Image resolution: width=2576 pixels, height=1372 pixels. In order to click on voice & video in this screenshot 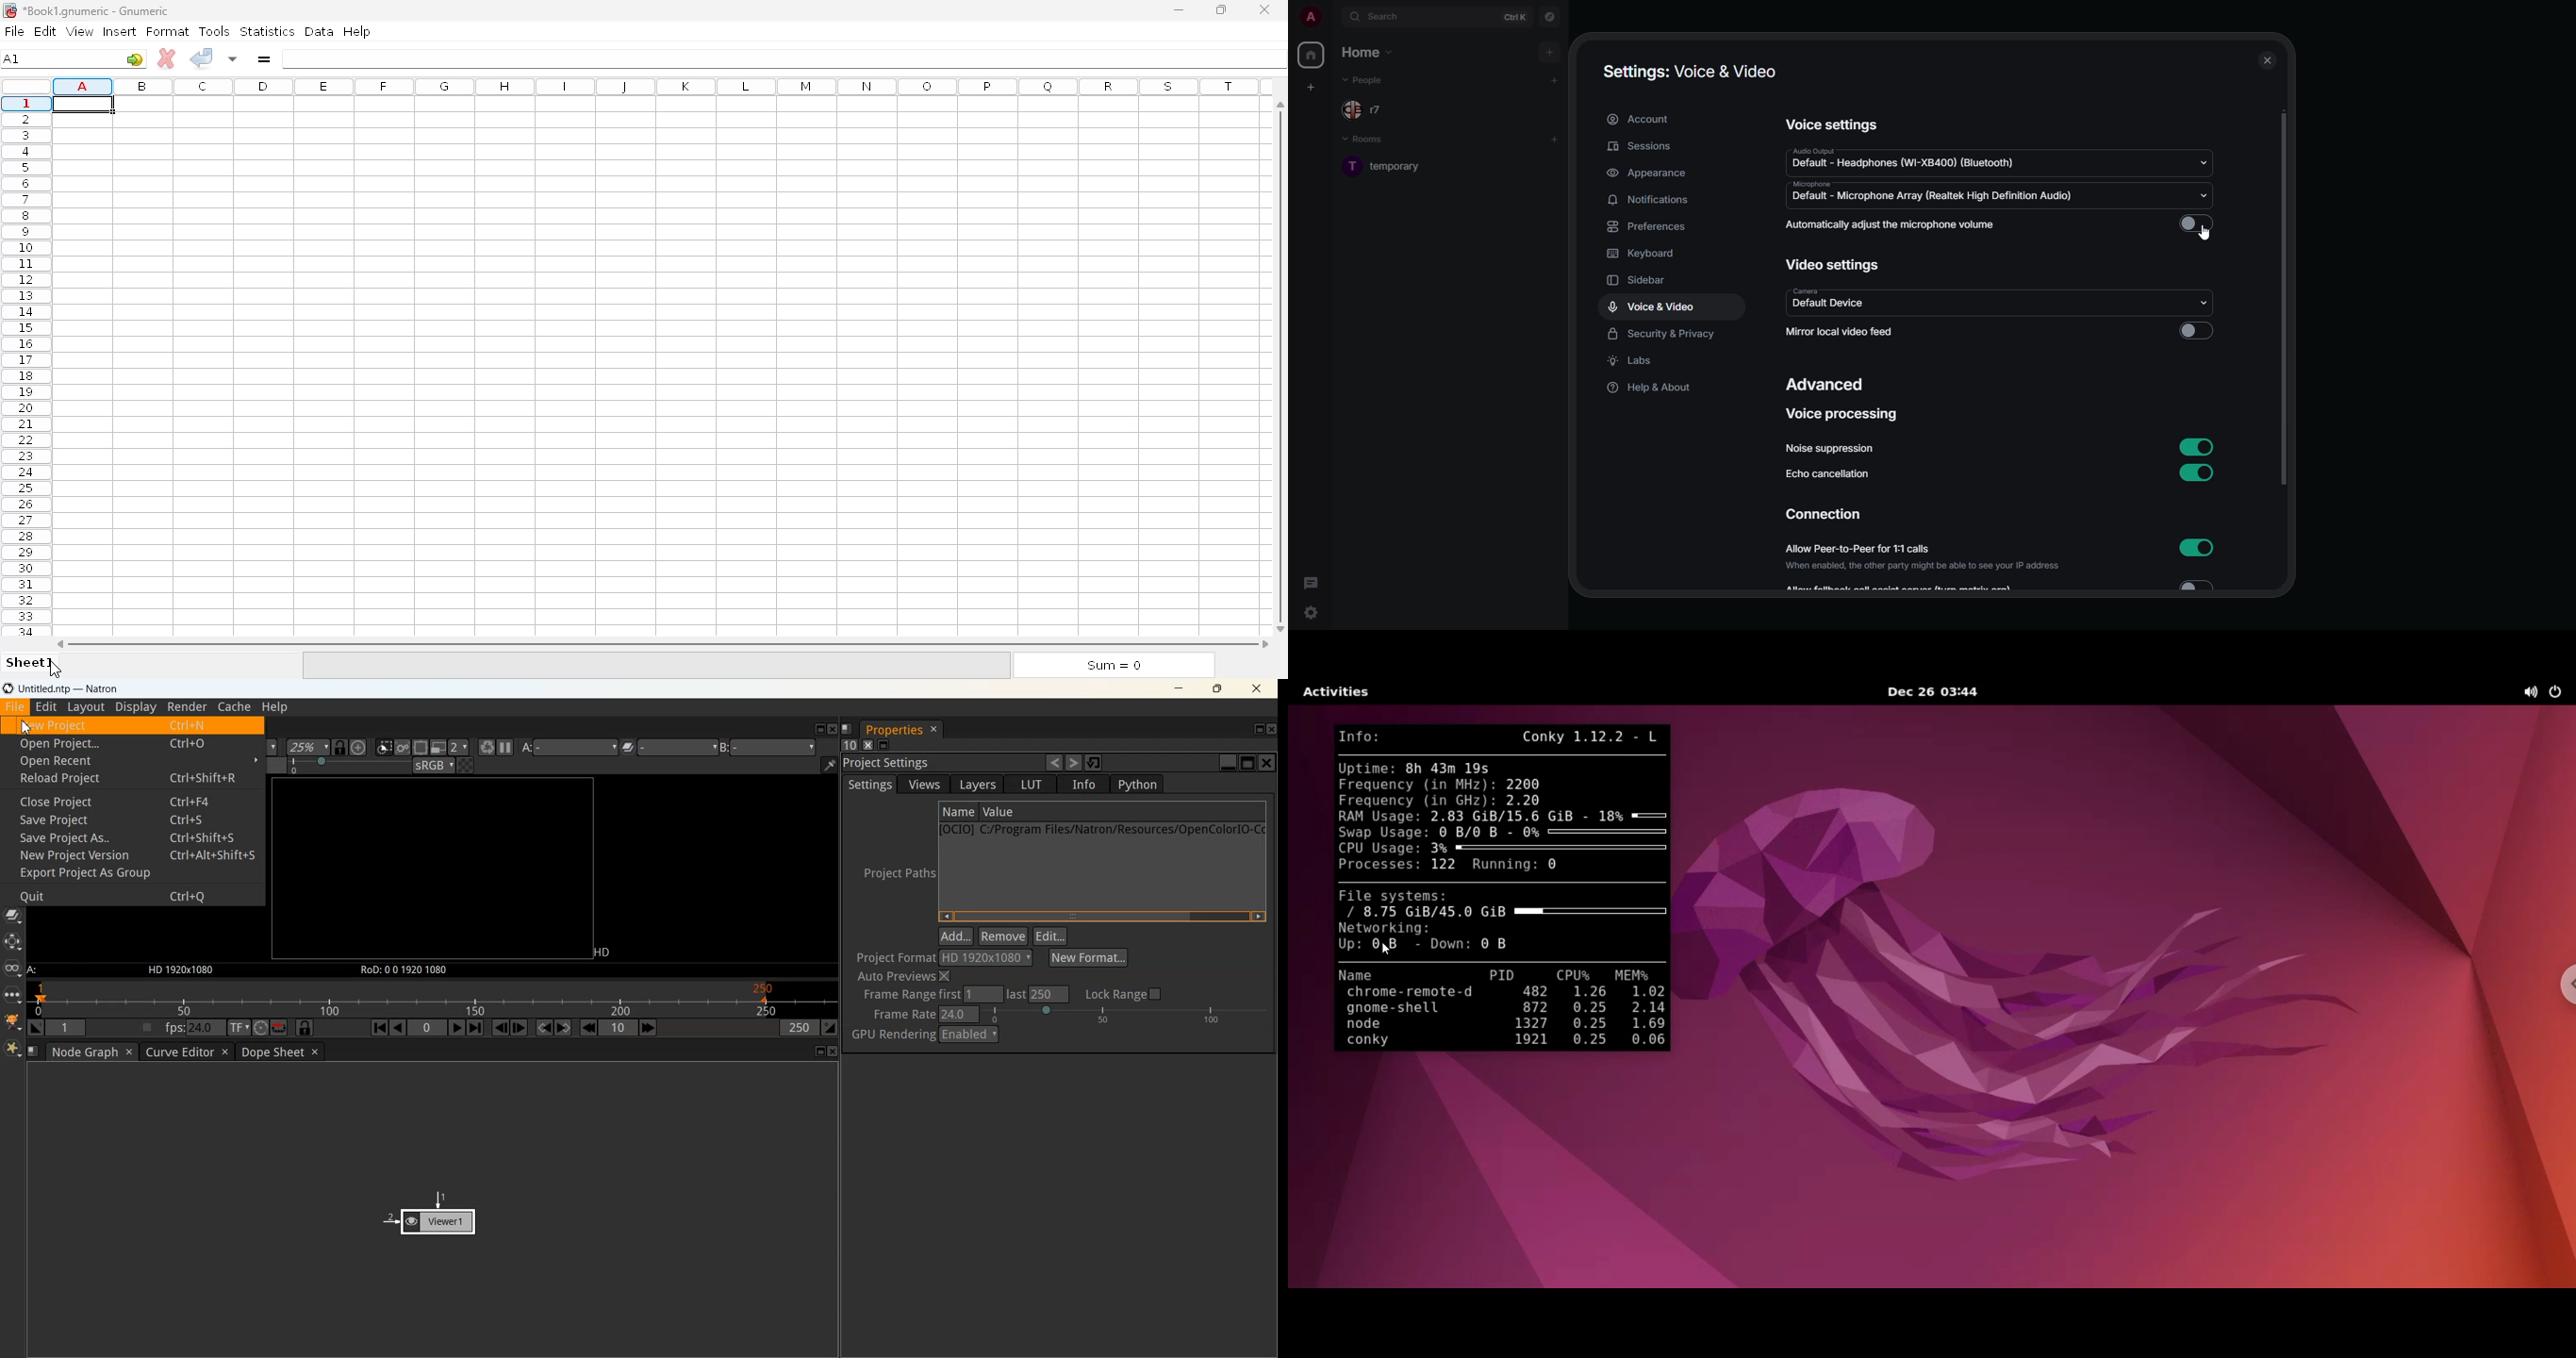, I will do `click(1653, 306)`.